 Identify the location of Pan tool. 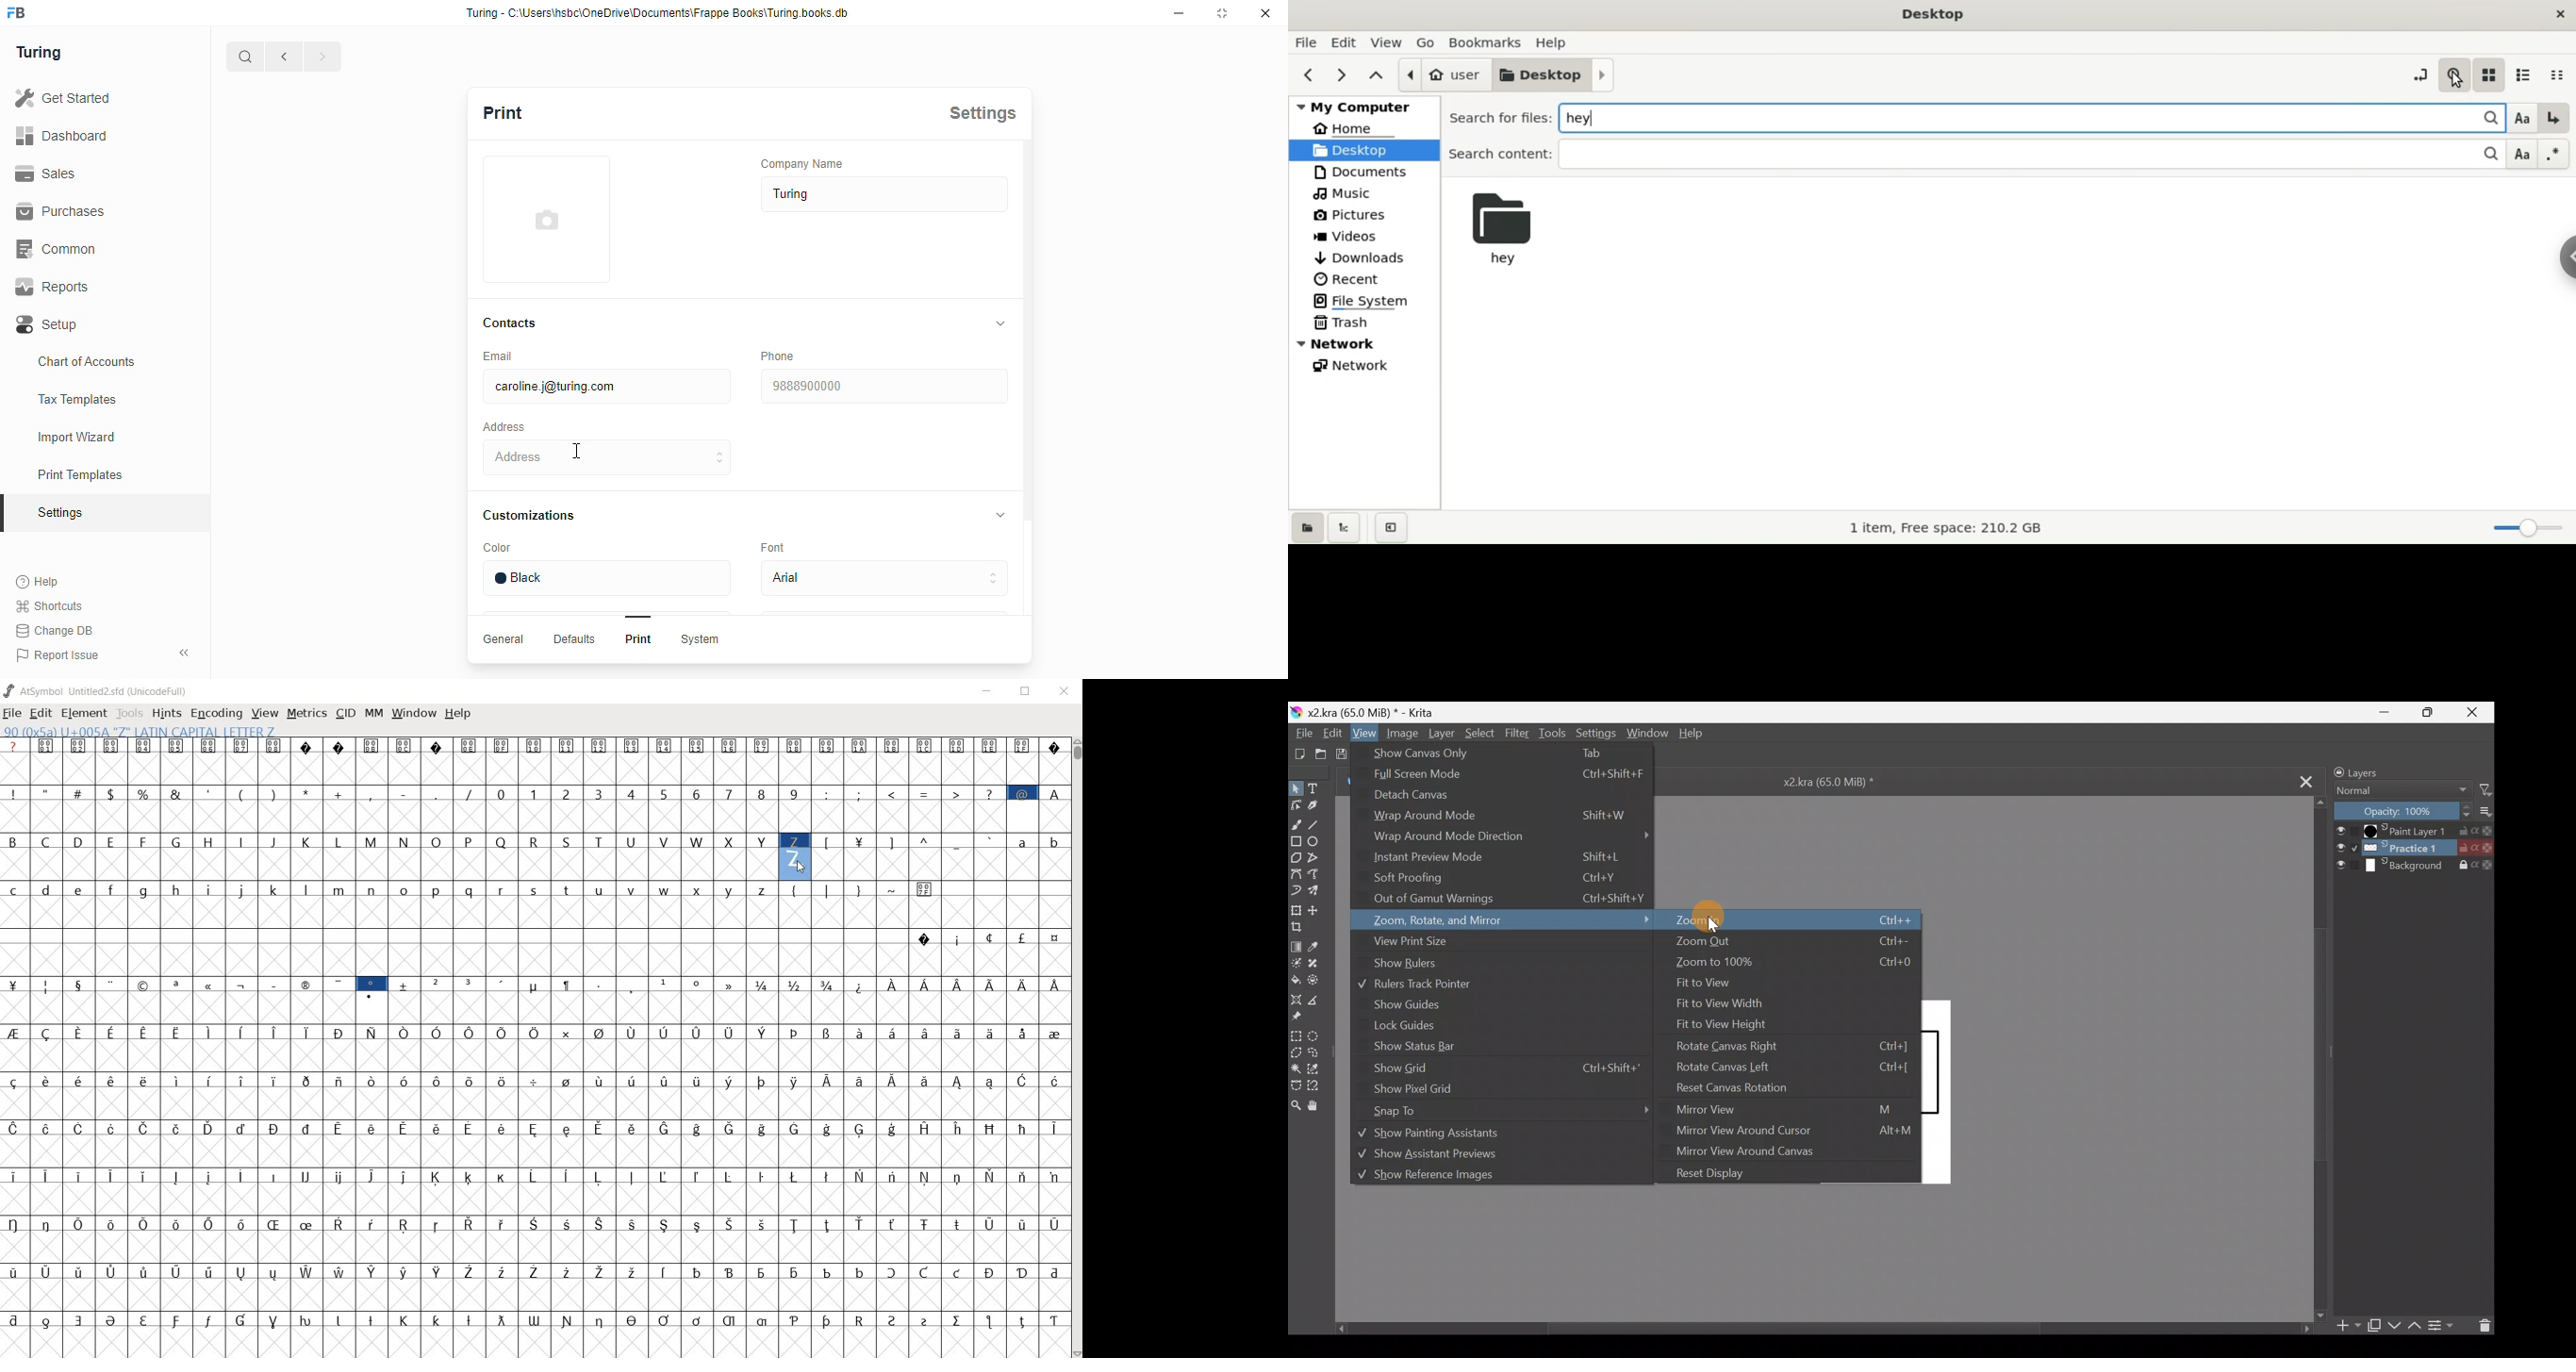
(1323, 1107).